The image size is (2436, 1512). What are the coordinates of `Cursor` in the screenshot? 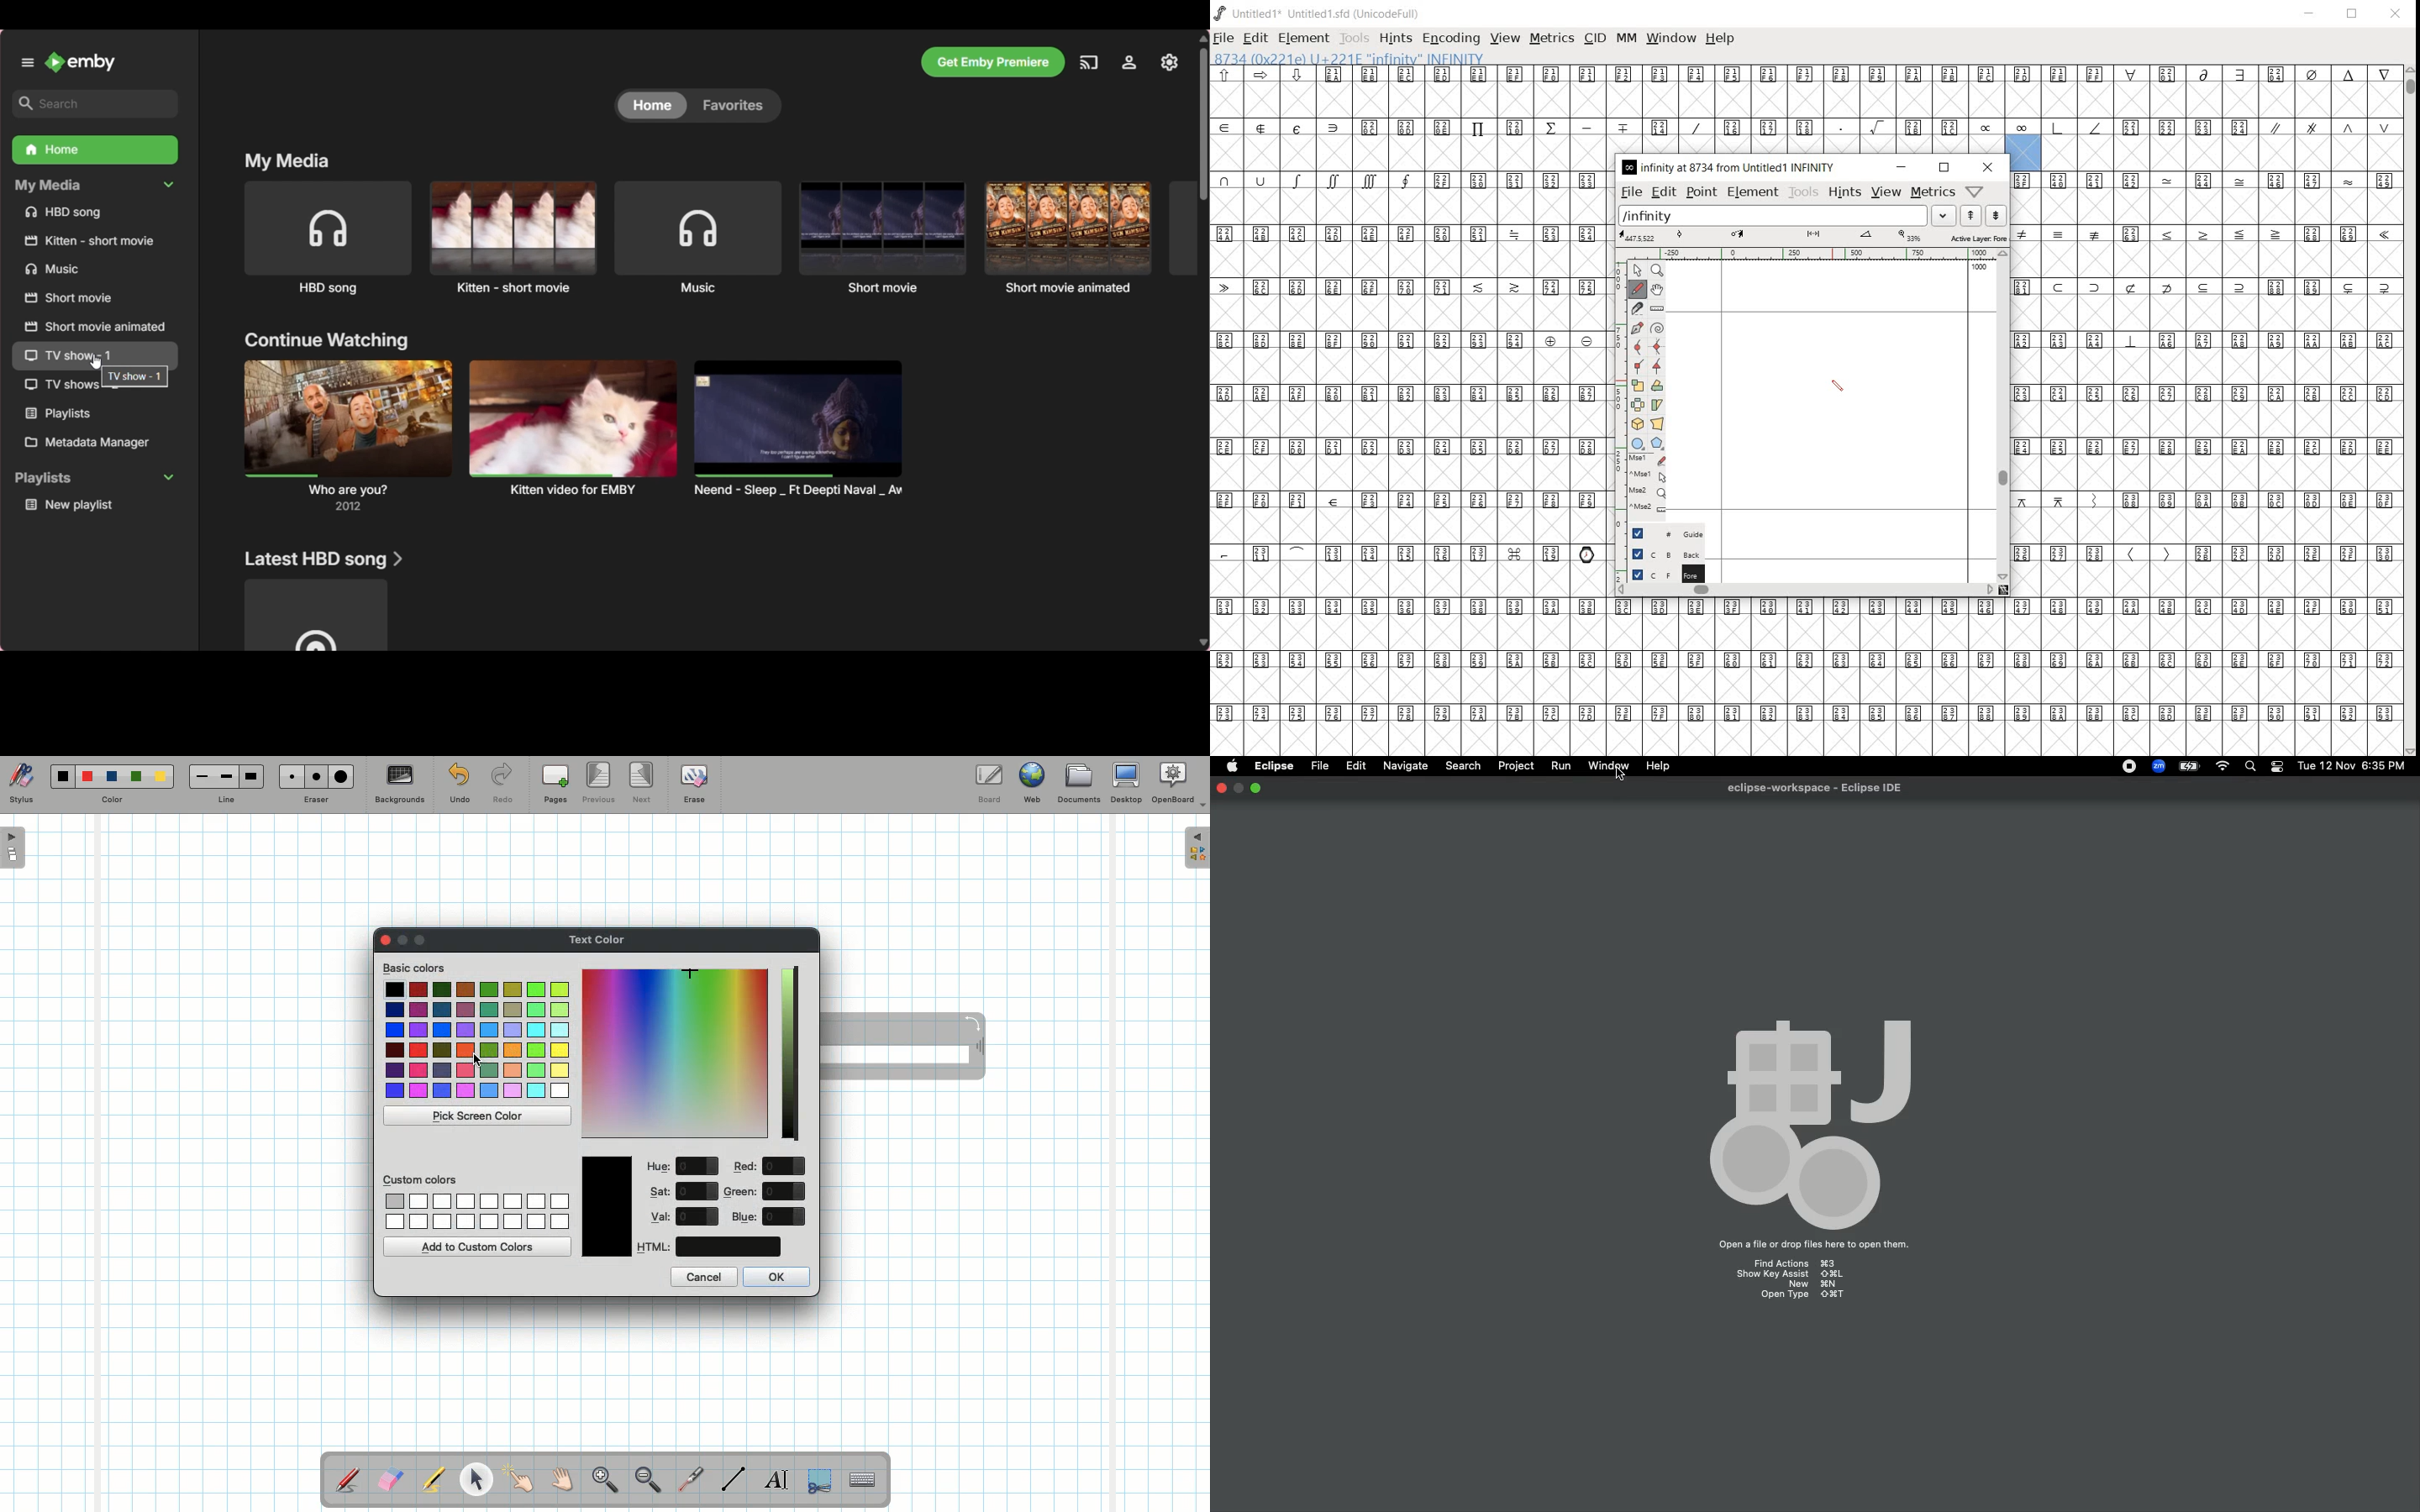 It's located at (95, 361).